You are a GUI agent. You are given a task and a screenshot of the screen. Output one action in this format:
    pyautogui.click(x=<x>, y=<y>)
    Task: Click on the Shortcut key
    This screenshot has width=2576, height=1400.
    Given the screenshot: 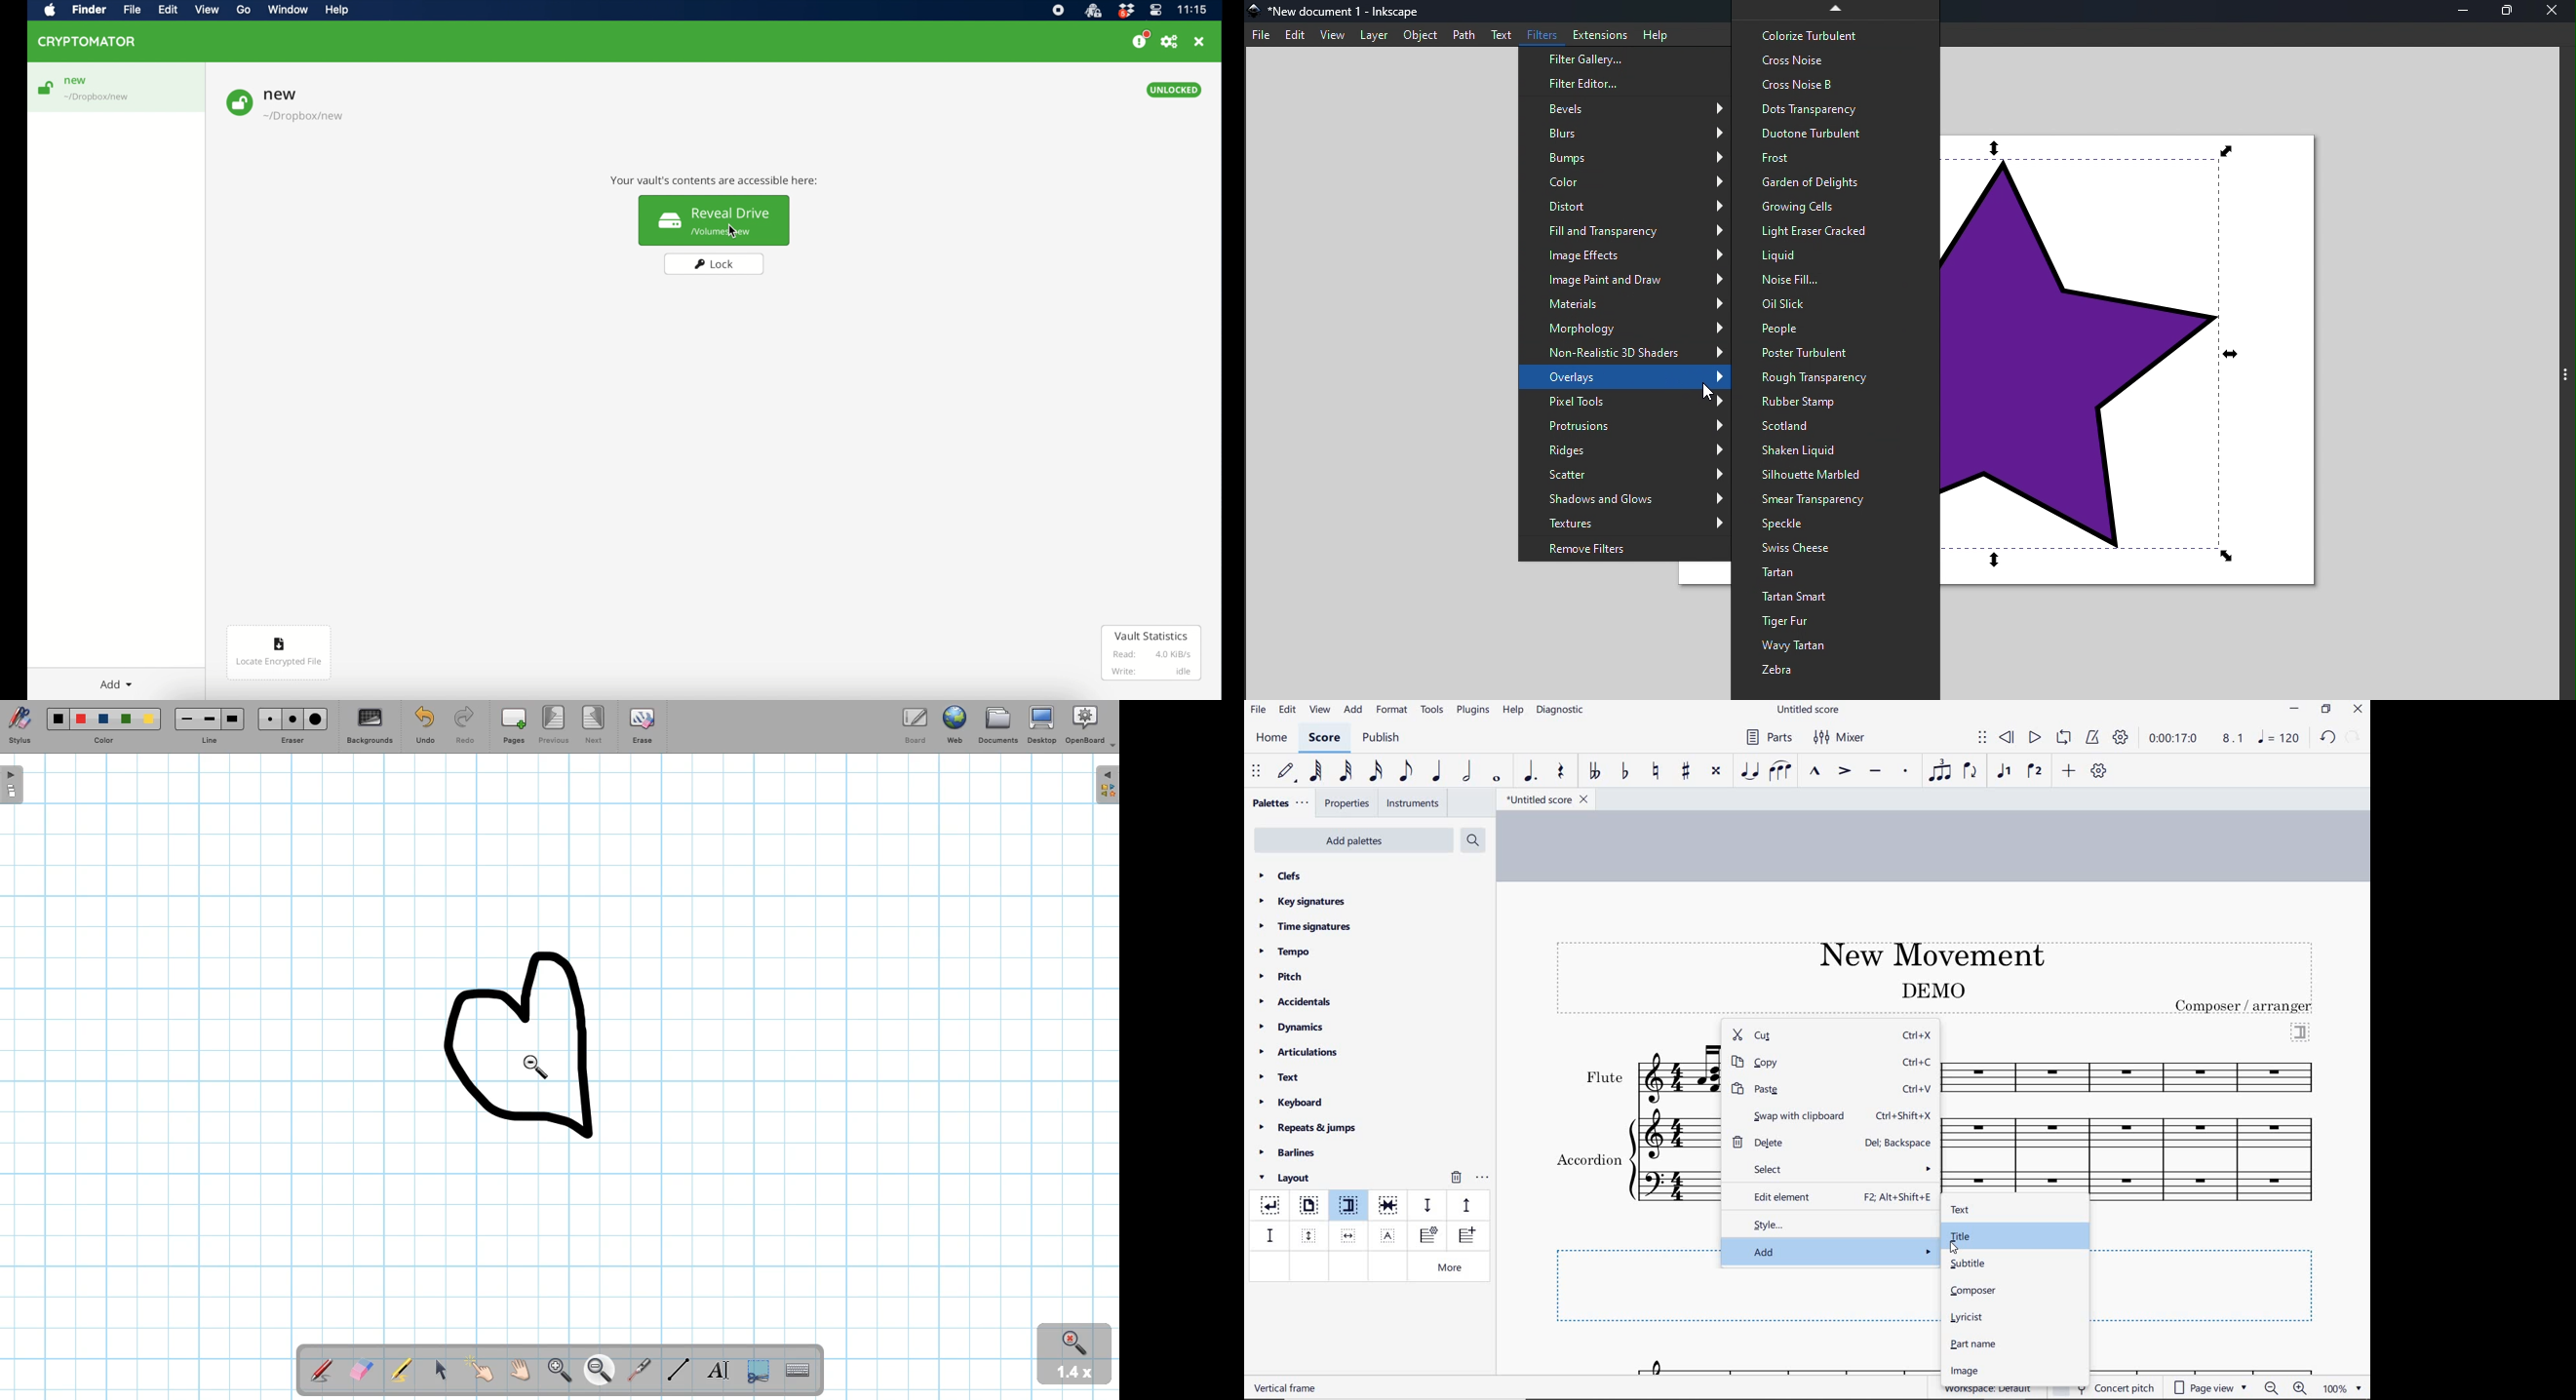 What is the action you would take?
    pyautogui.click(x=1905, y=1116)
    